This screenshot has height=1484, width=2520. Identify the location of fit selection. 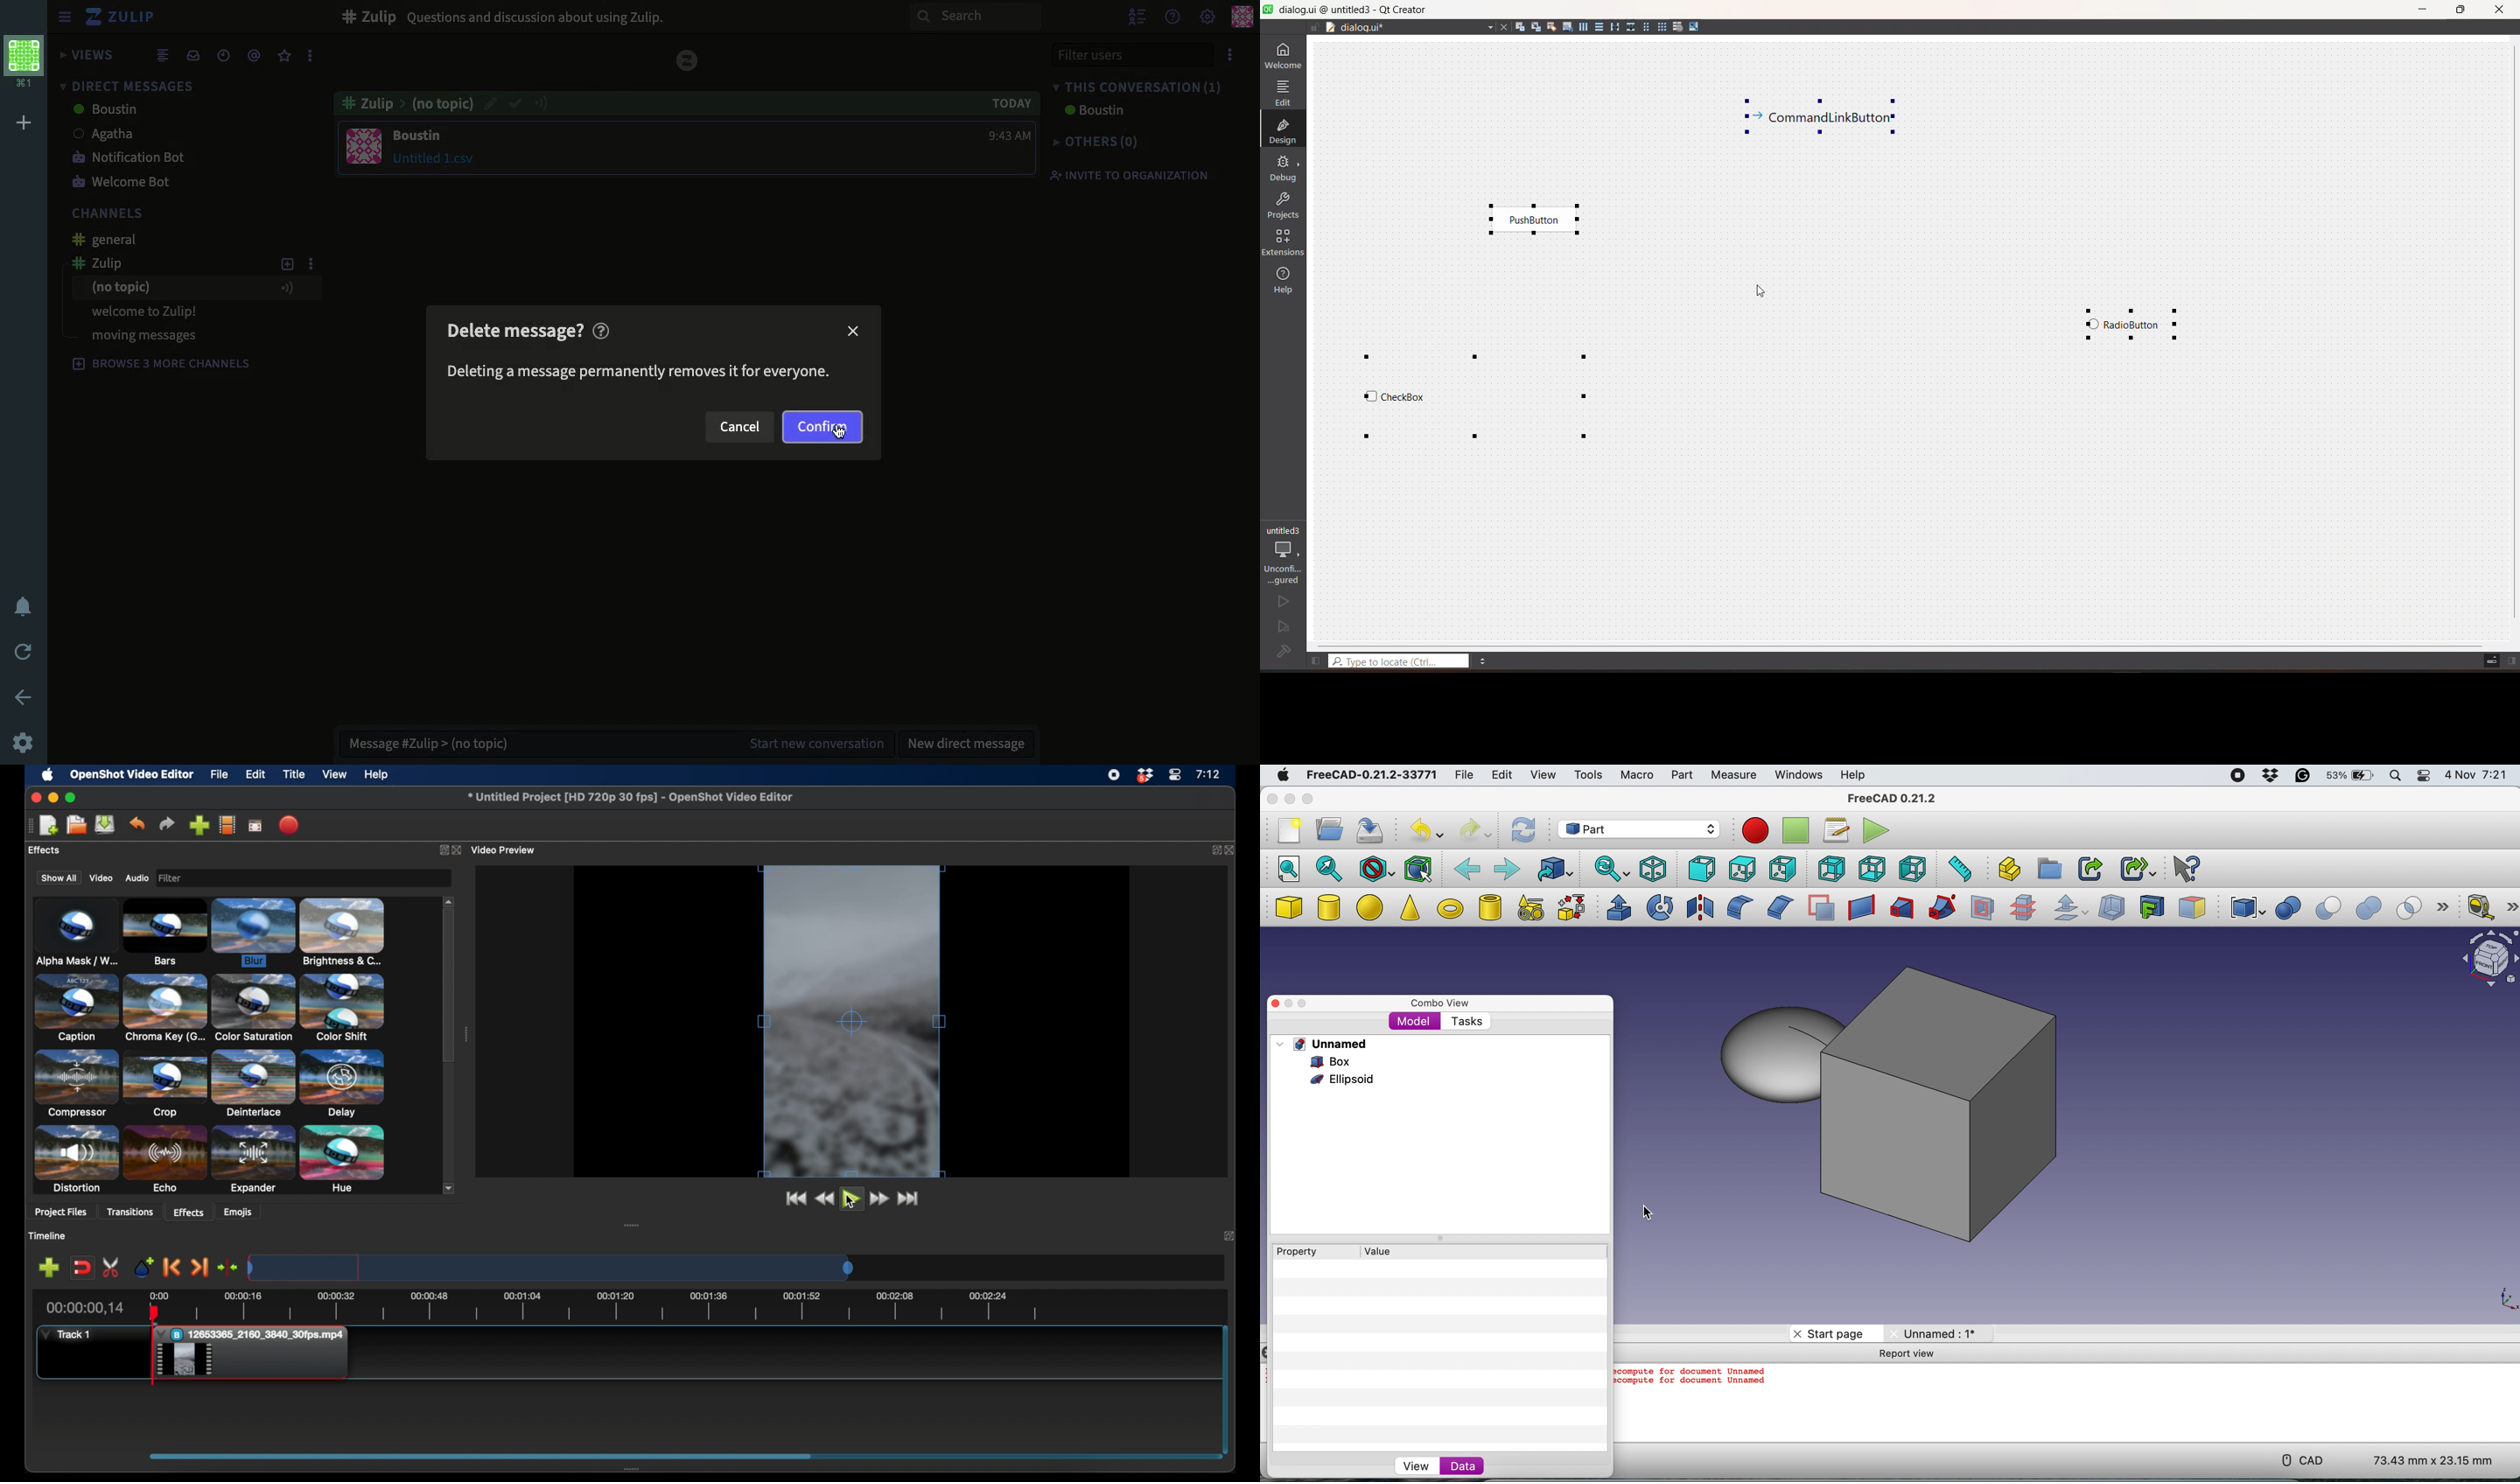
(1329, 868).